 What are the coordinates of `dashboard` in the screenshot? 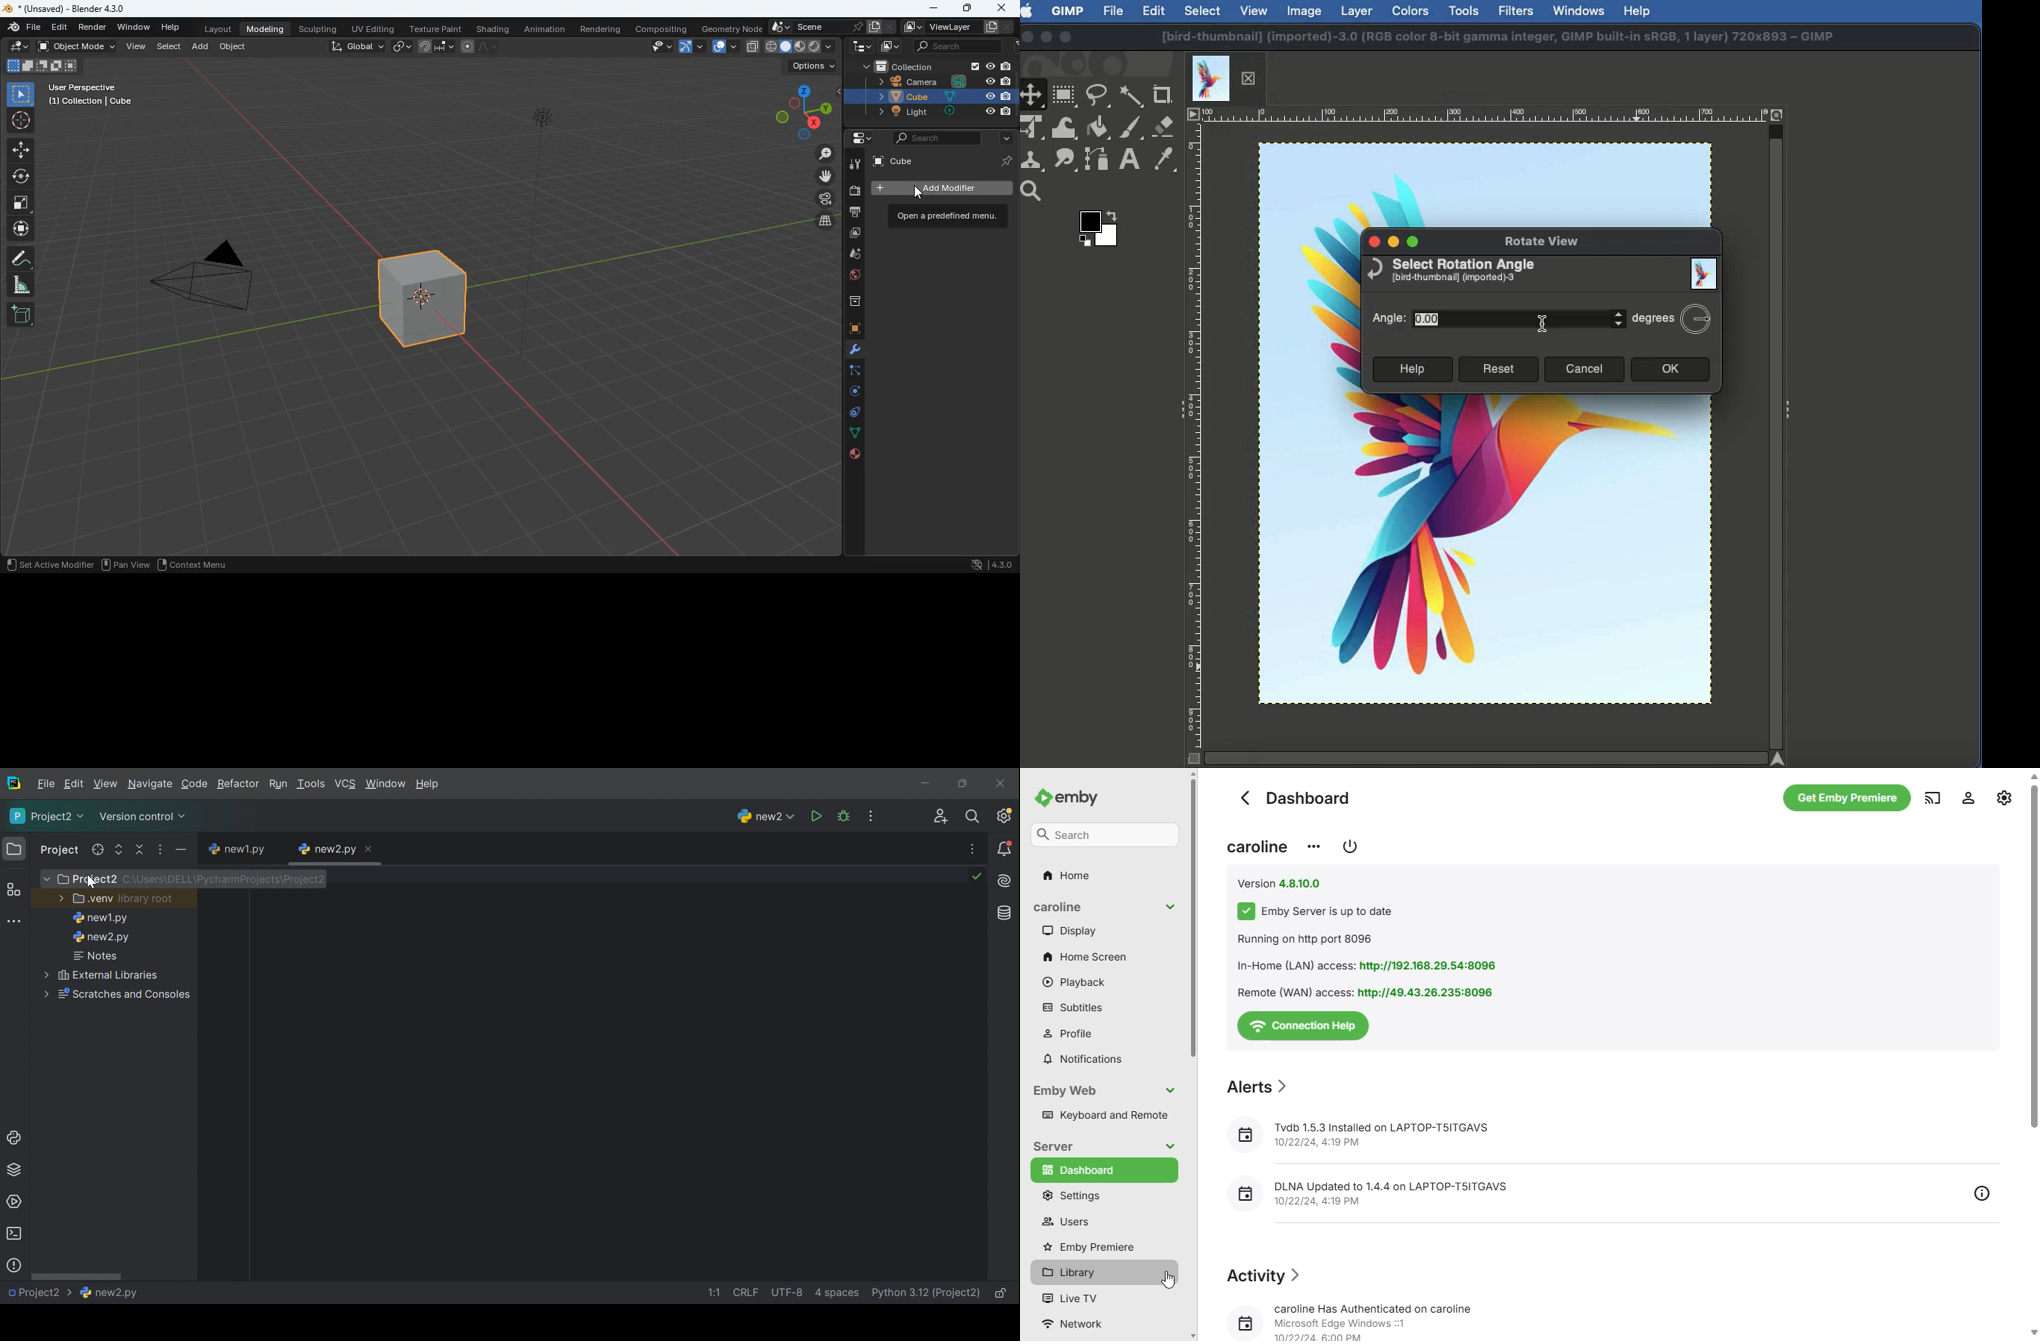 It's located at (1297, 797).